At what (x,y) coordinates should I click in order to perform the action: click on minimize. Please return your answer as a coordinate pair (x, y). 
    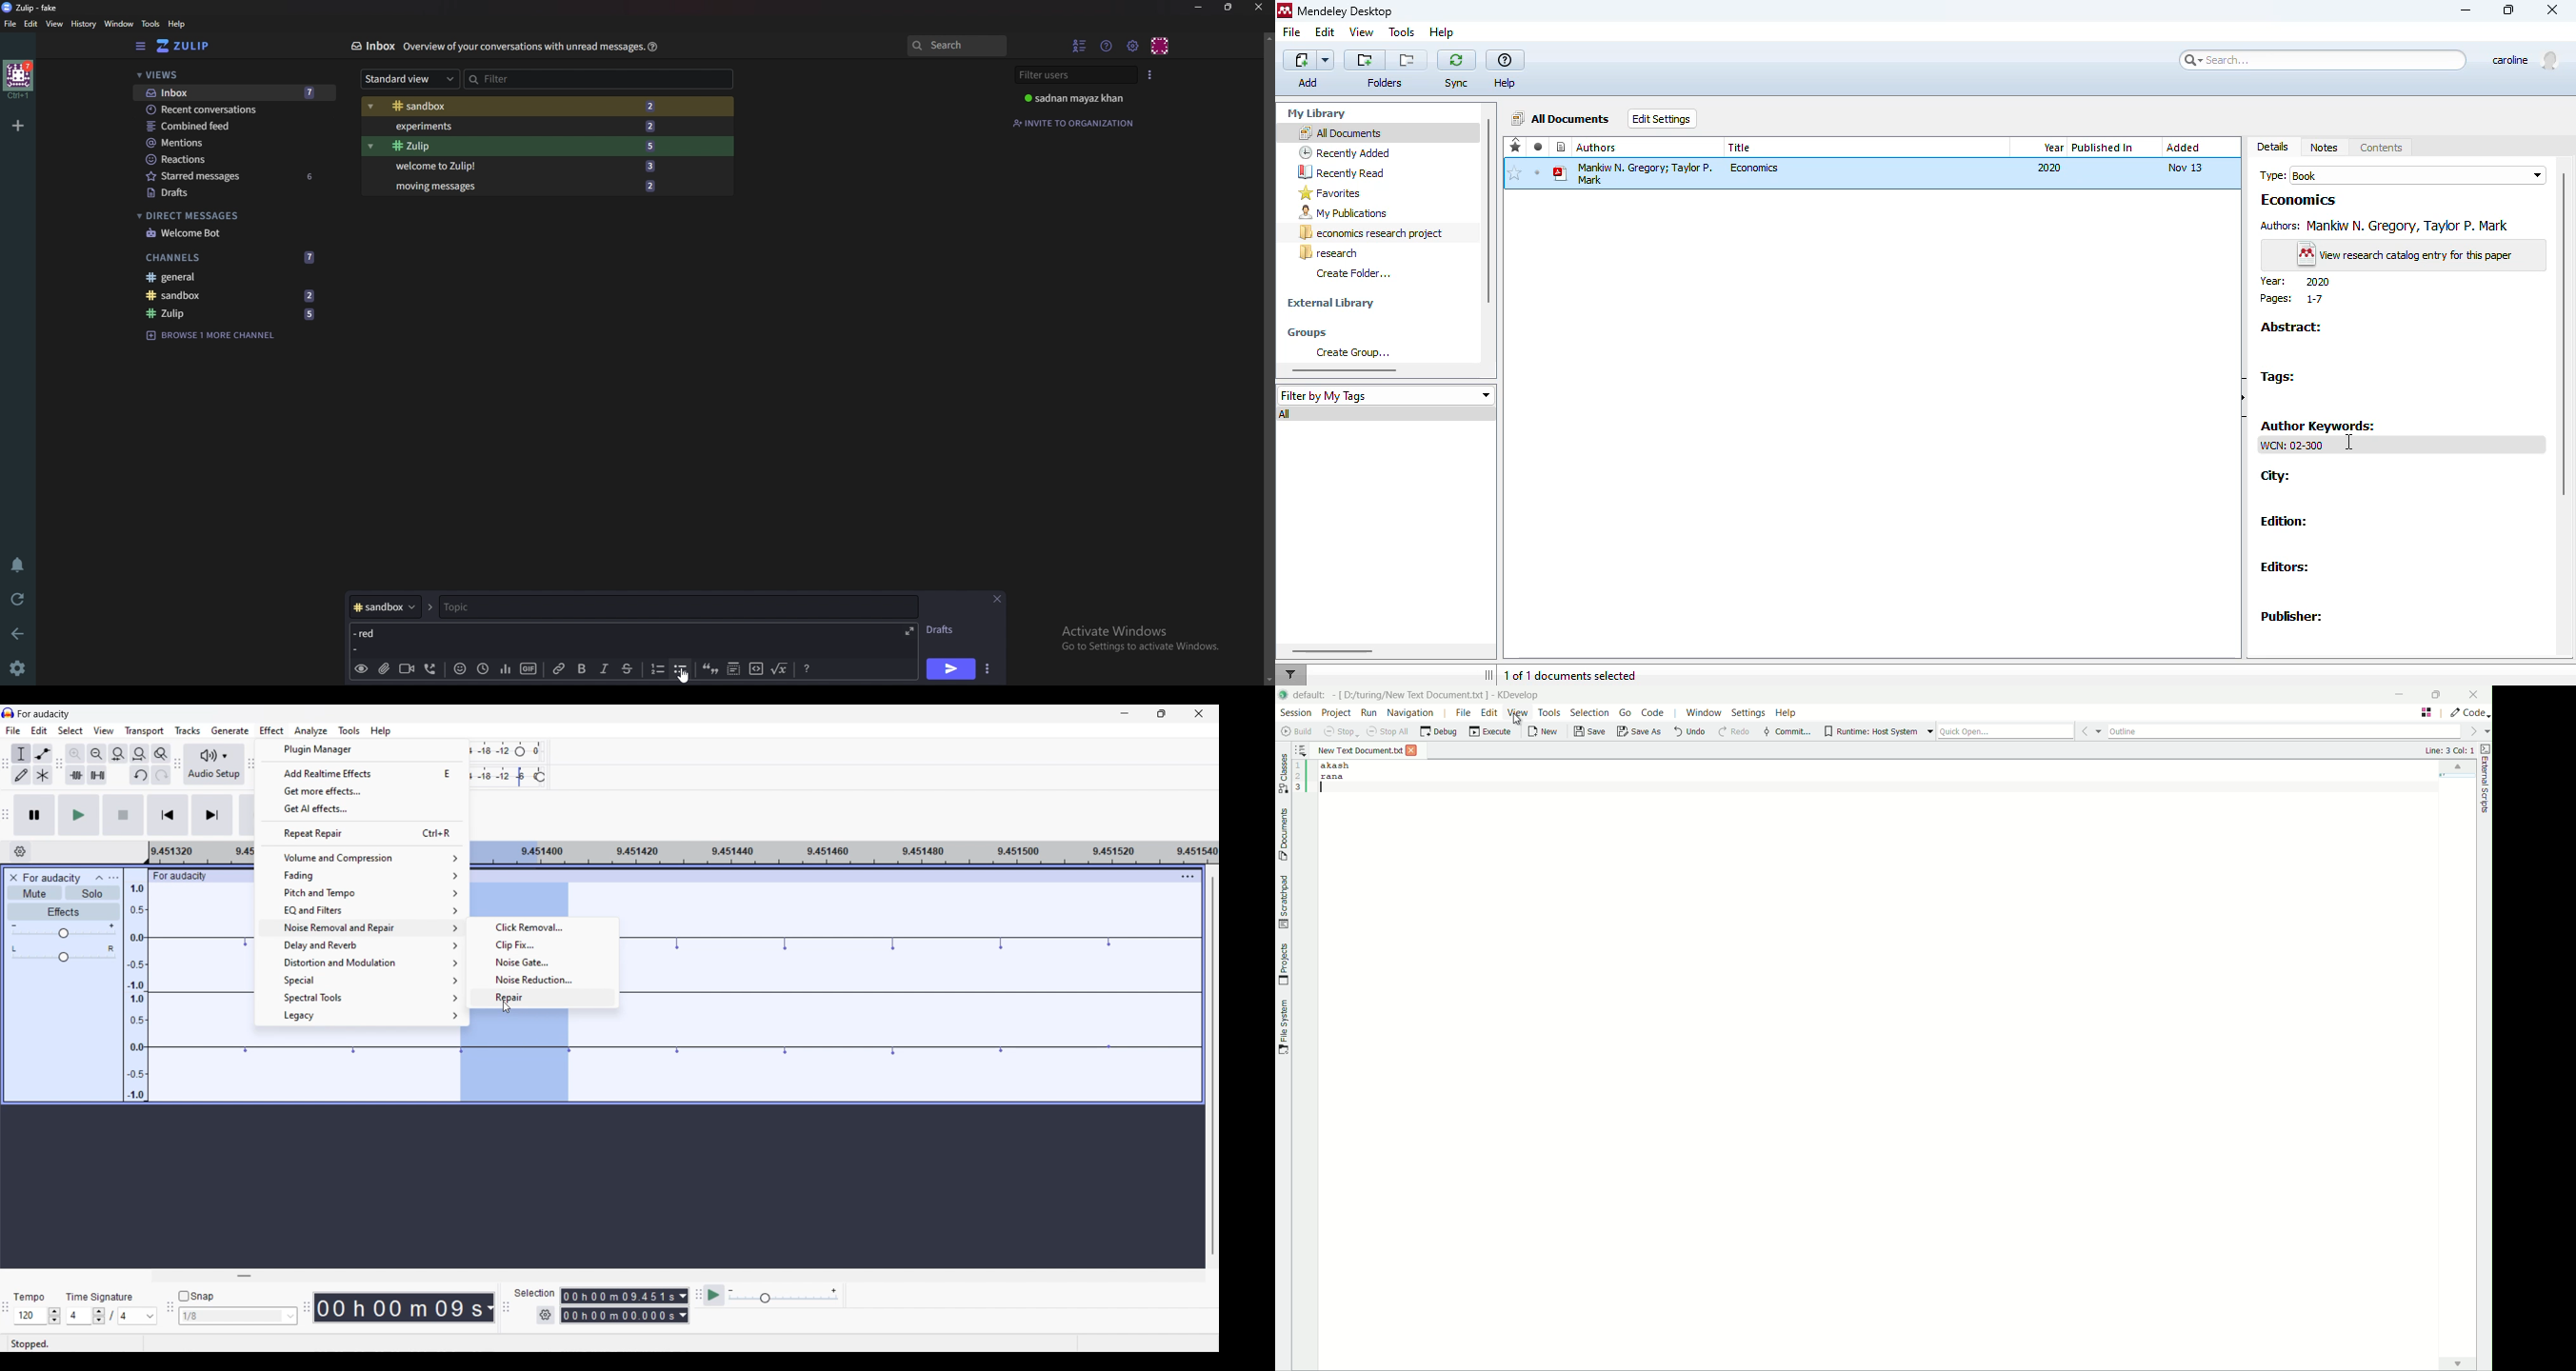
    Looking at the image, I should click on (2466, 10).